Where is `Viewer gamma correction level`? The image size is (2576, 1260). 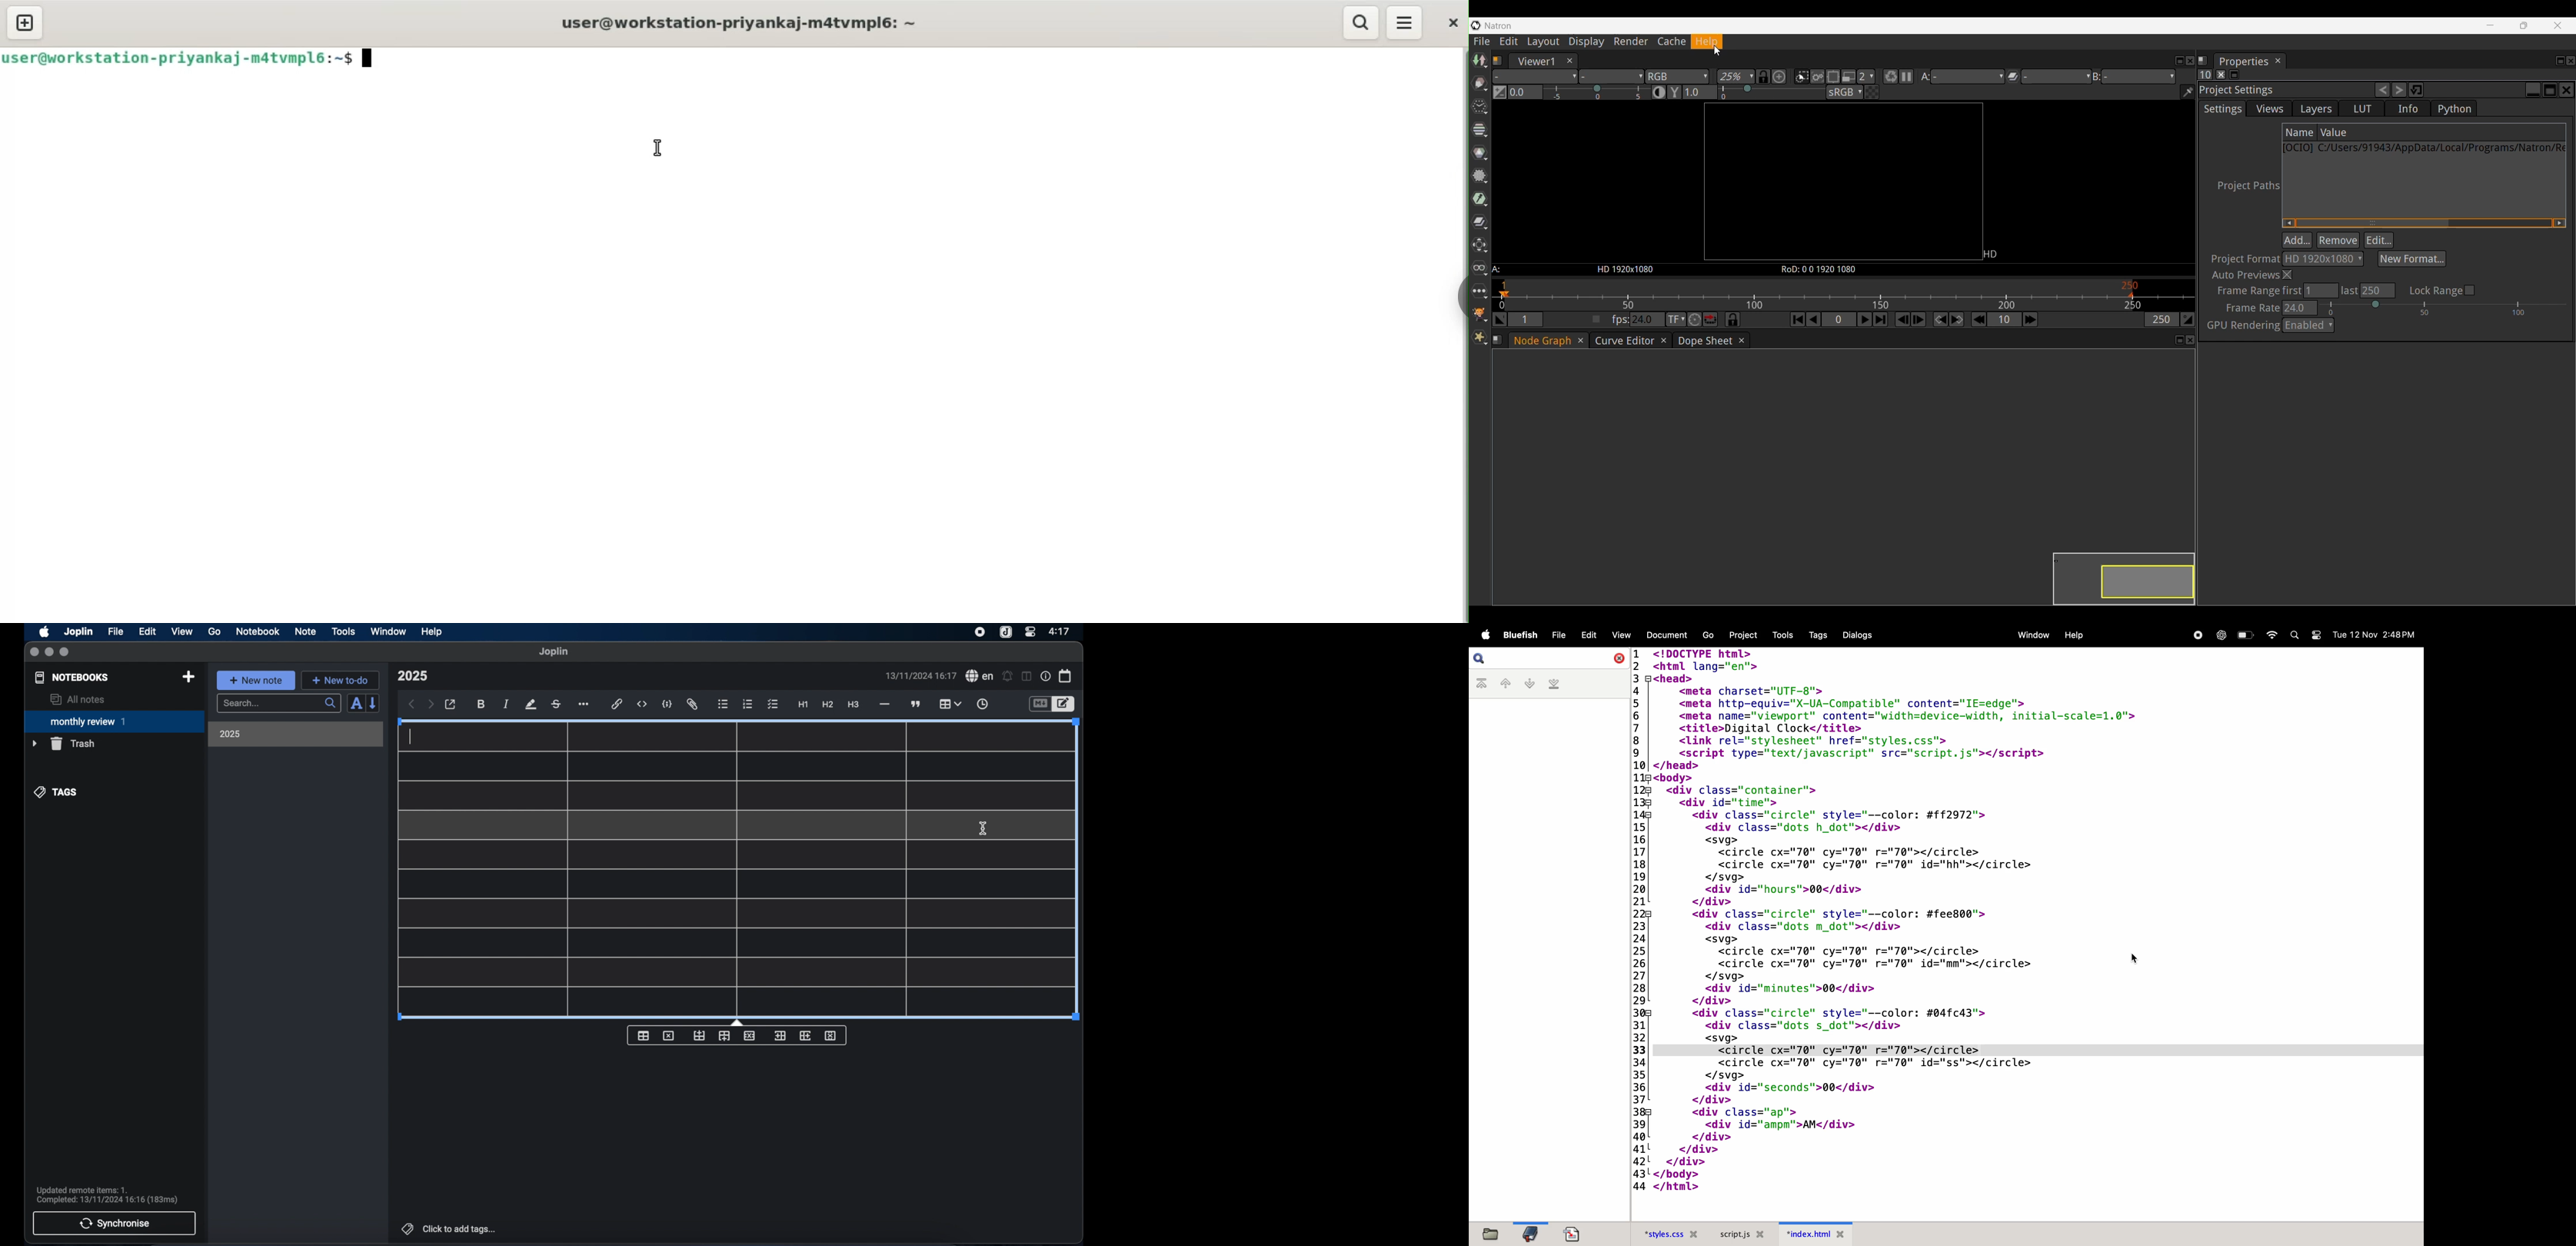 Viewer gamma correction level is located at coordinates (1773, 91).